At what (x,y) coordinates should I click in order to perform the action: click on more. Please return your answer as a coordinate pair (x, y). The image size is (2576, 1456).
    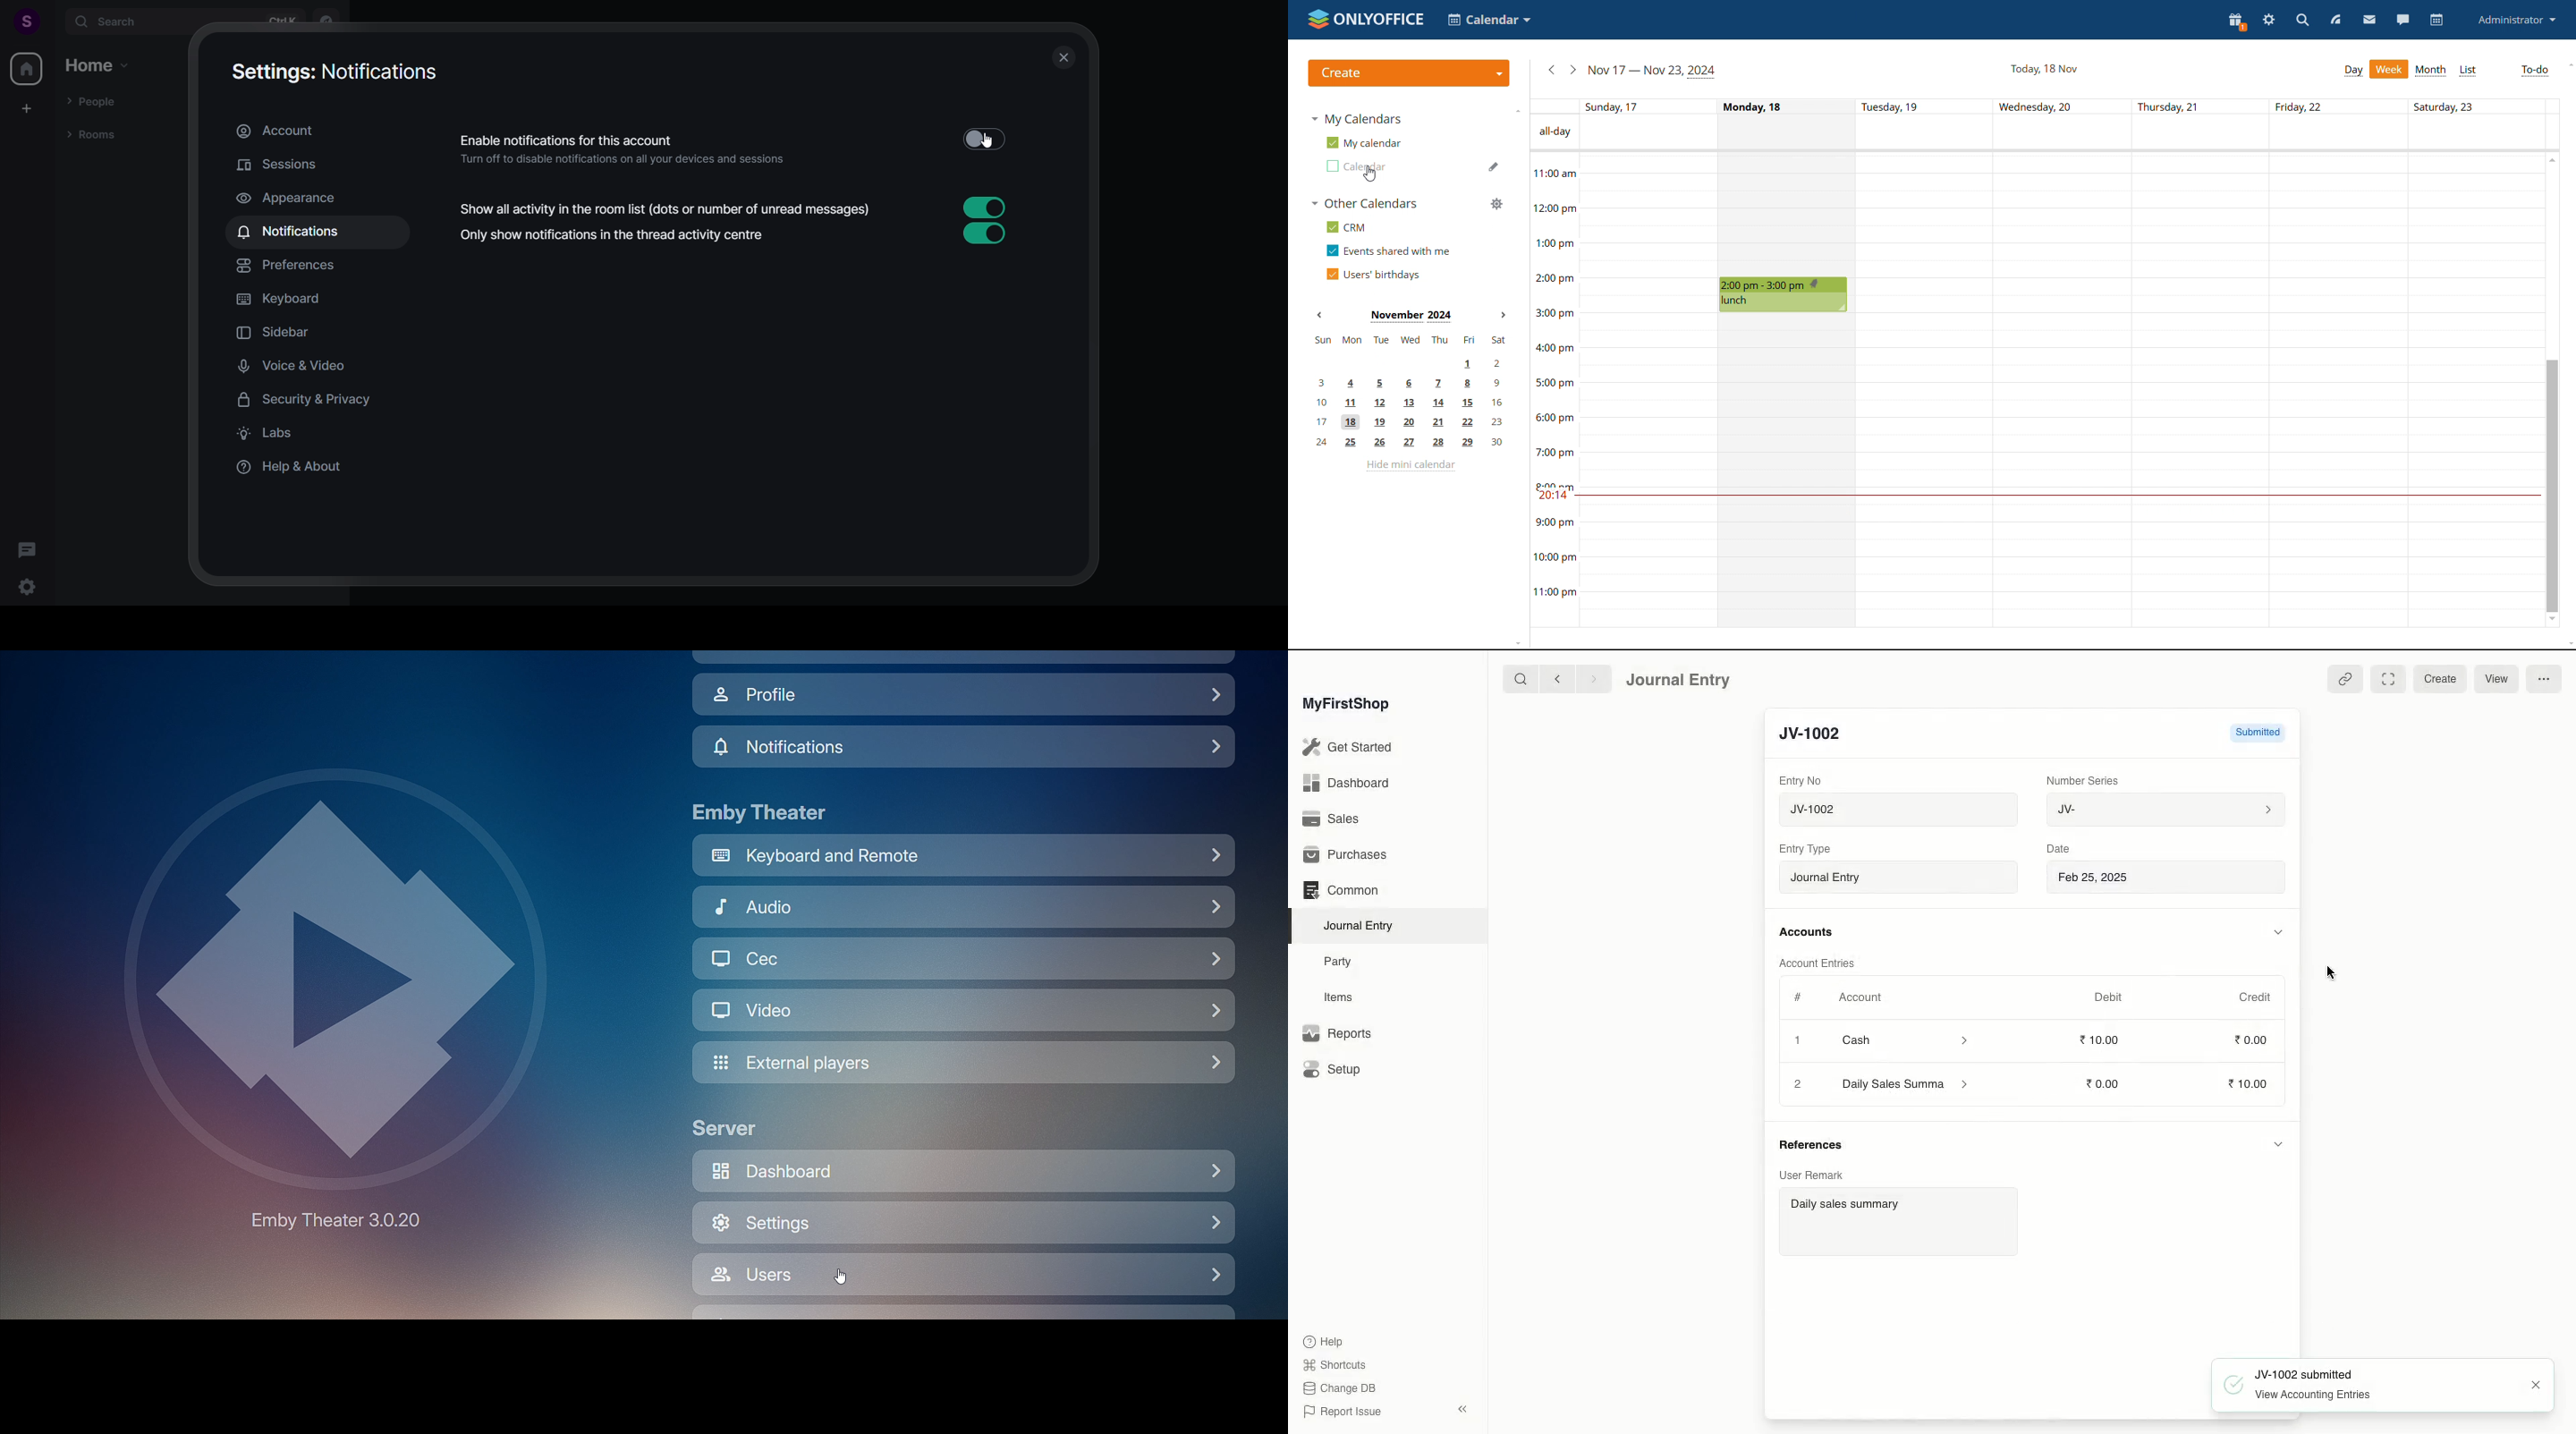
    Looking at the image, I should click on (54, 20).